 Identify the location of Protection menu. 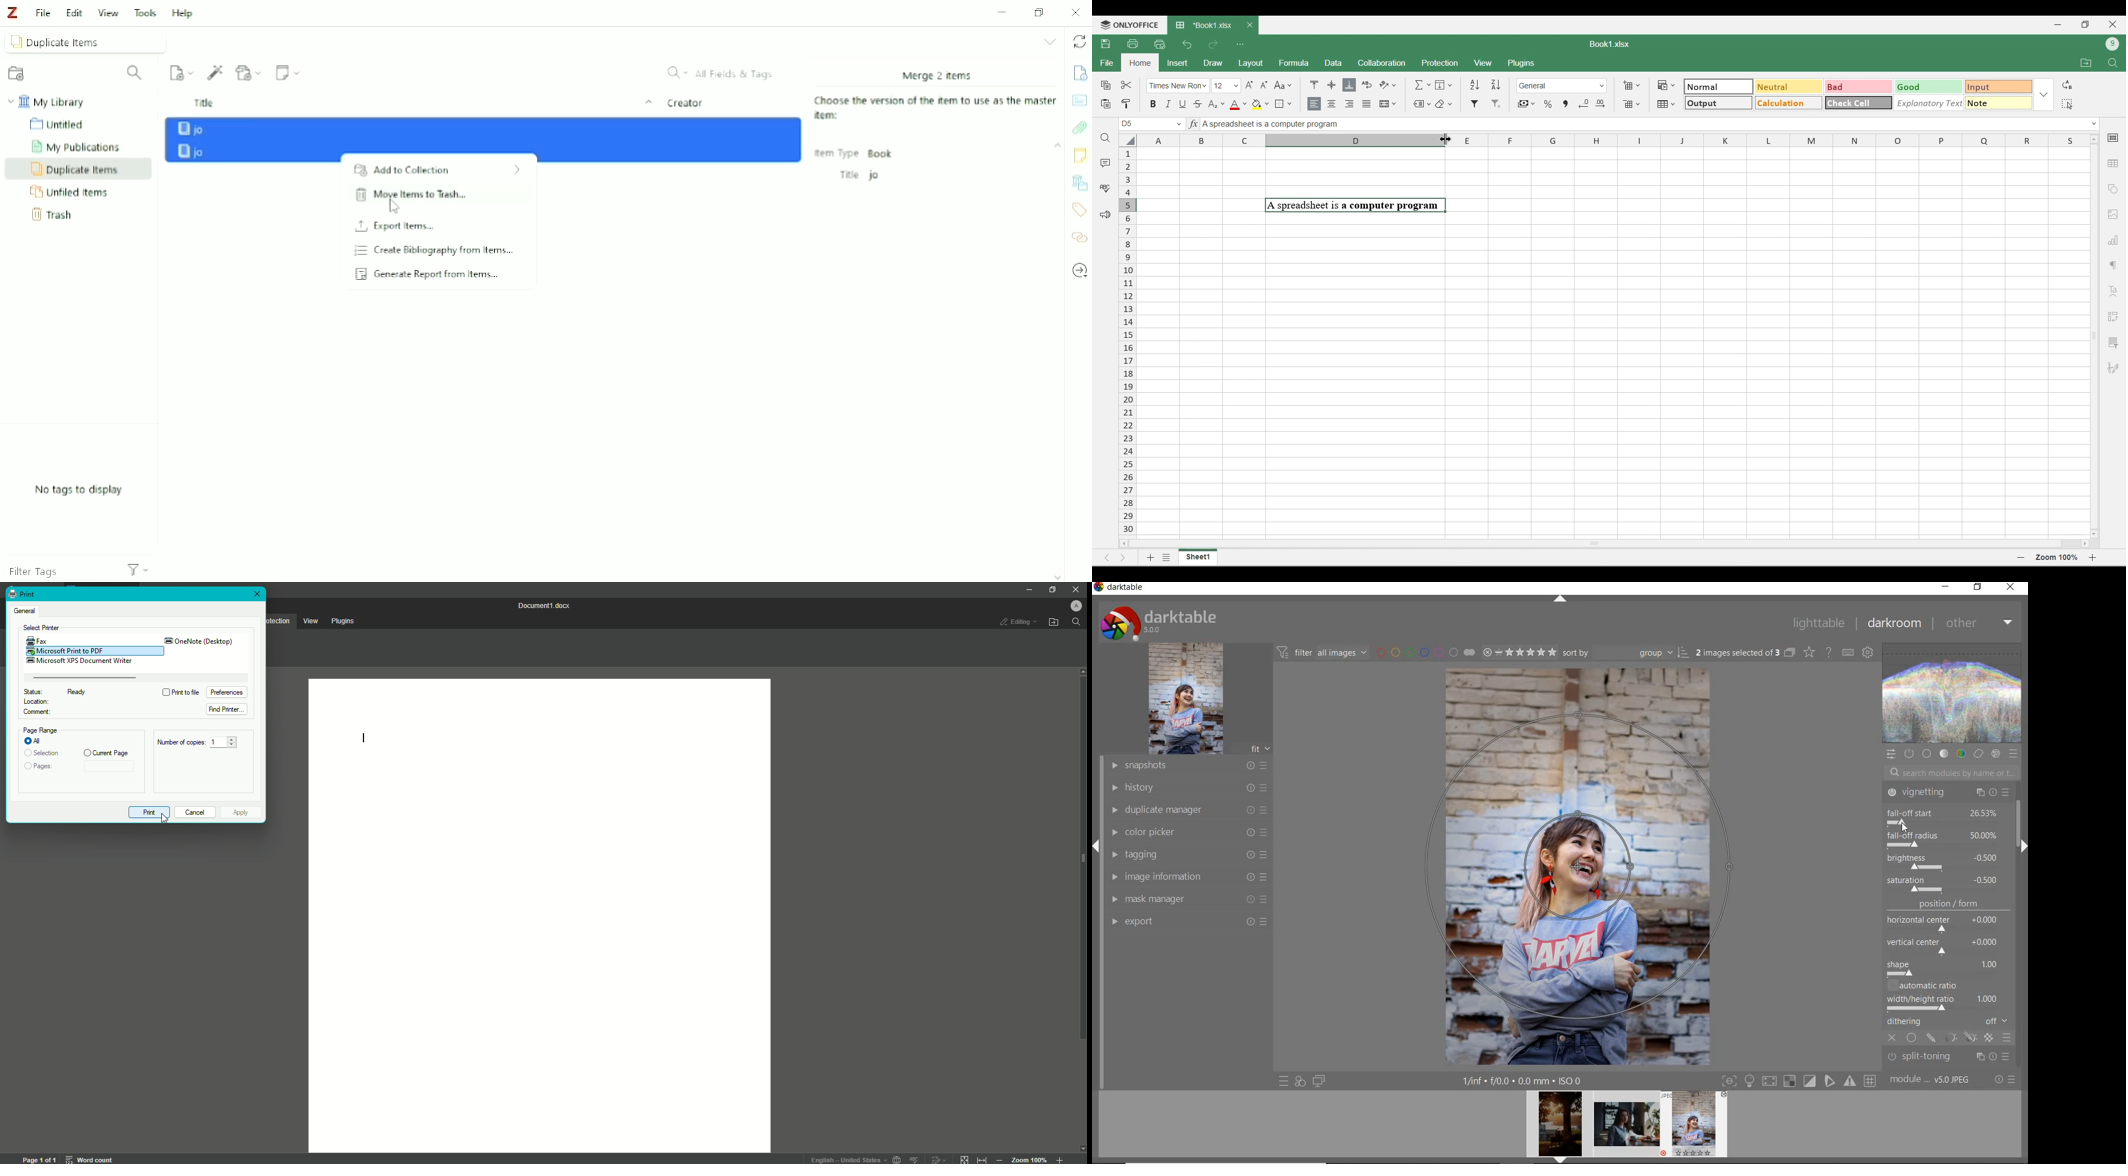
(1440, 63).